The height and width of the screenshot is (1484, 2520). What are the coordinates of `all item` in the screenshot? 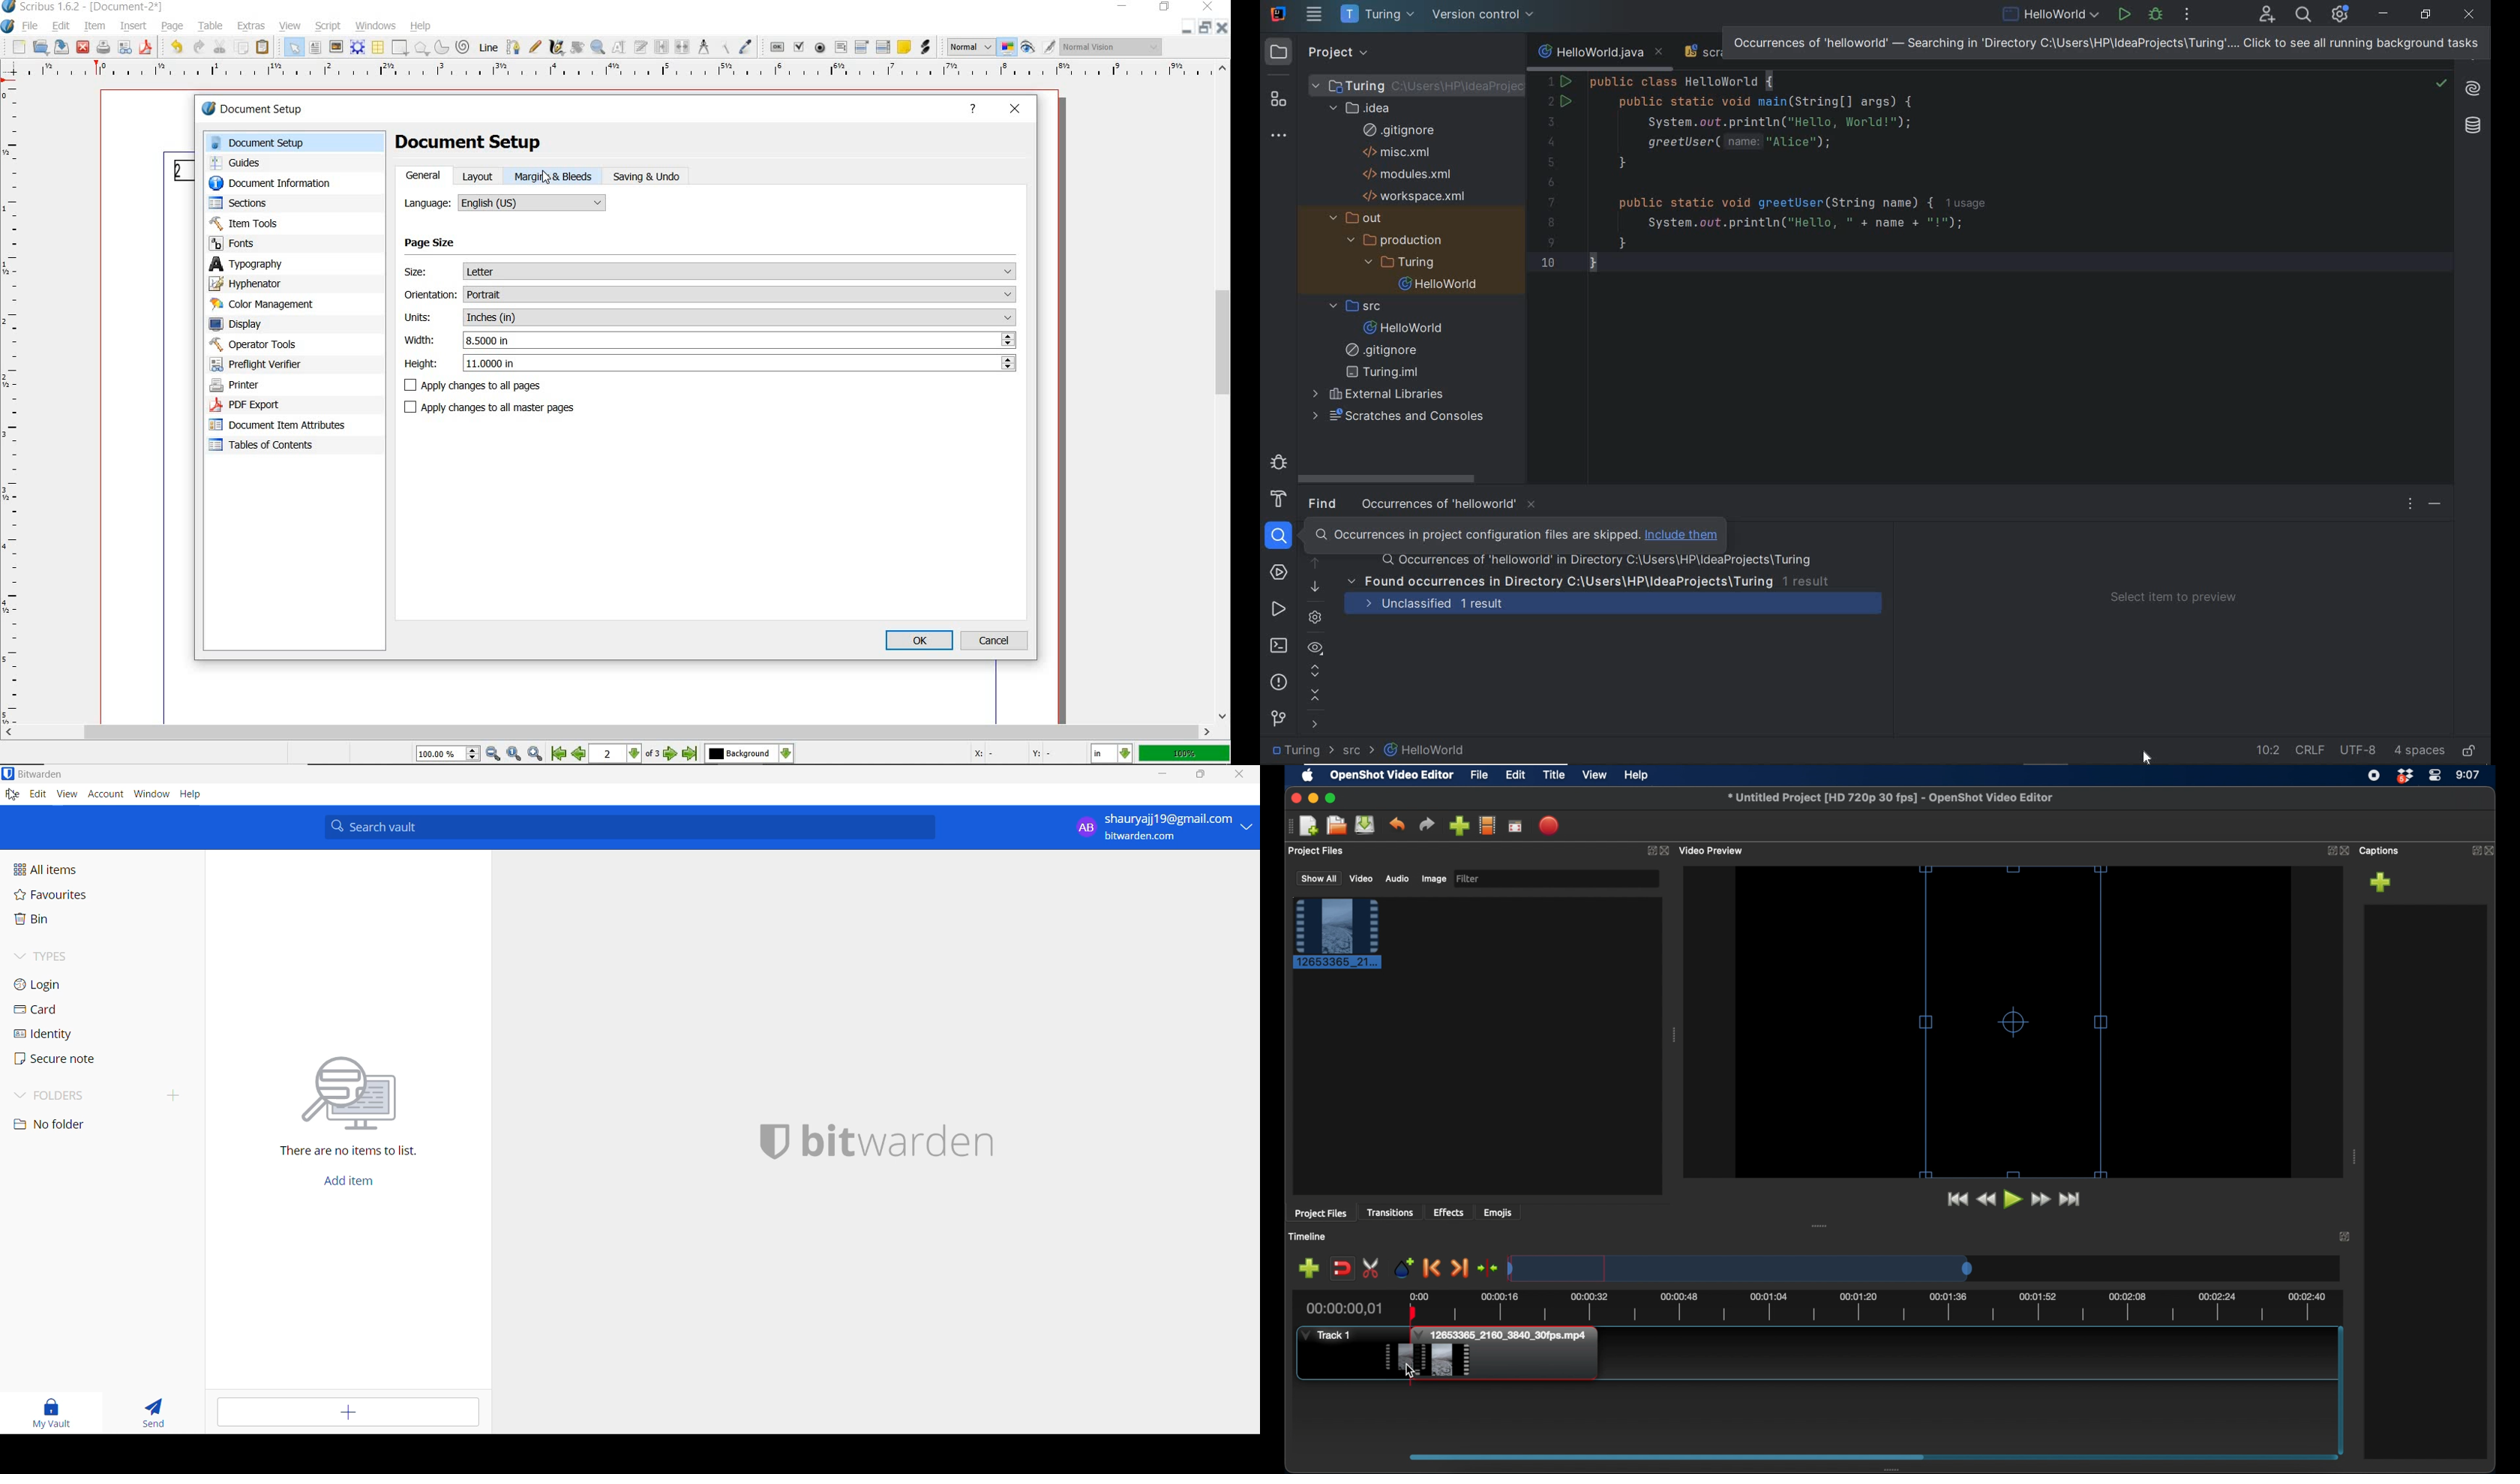 It's located at (84, 868).